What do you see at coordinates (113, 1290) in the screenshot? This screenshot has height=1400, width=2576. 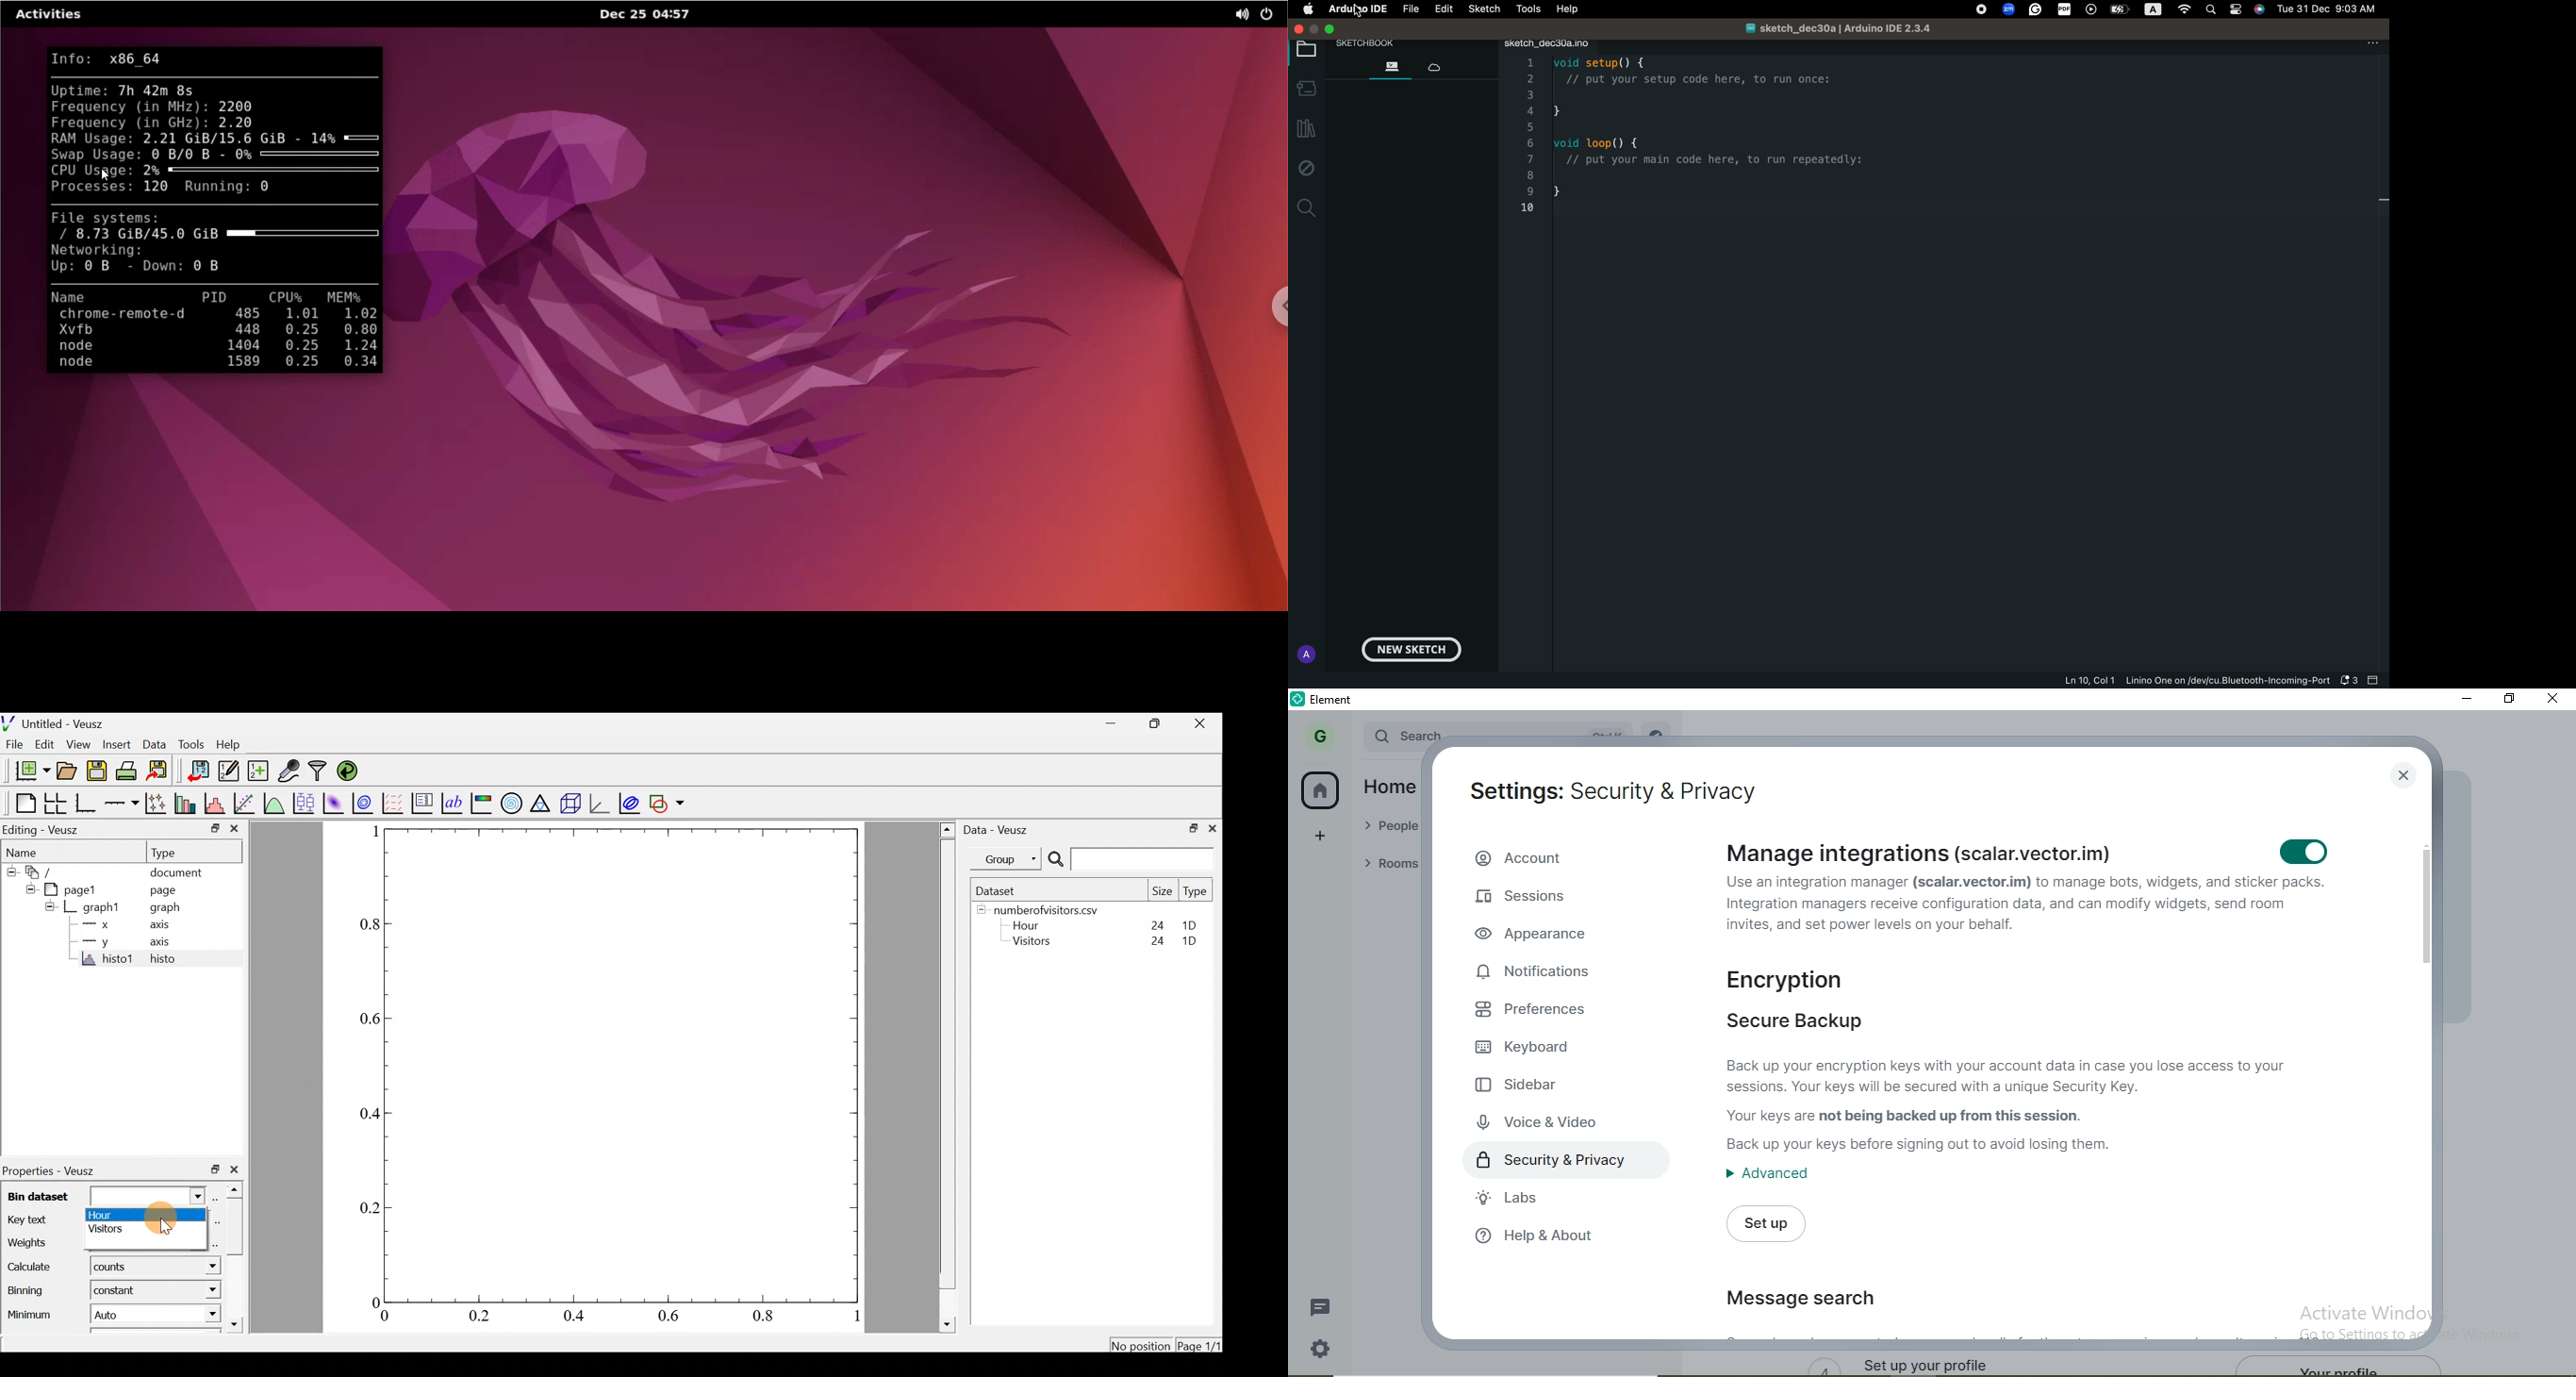 I see `constant` at bounding box center [113, 1290].